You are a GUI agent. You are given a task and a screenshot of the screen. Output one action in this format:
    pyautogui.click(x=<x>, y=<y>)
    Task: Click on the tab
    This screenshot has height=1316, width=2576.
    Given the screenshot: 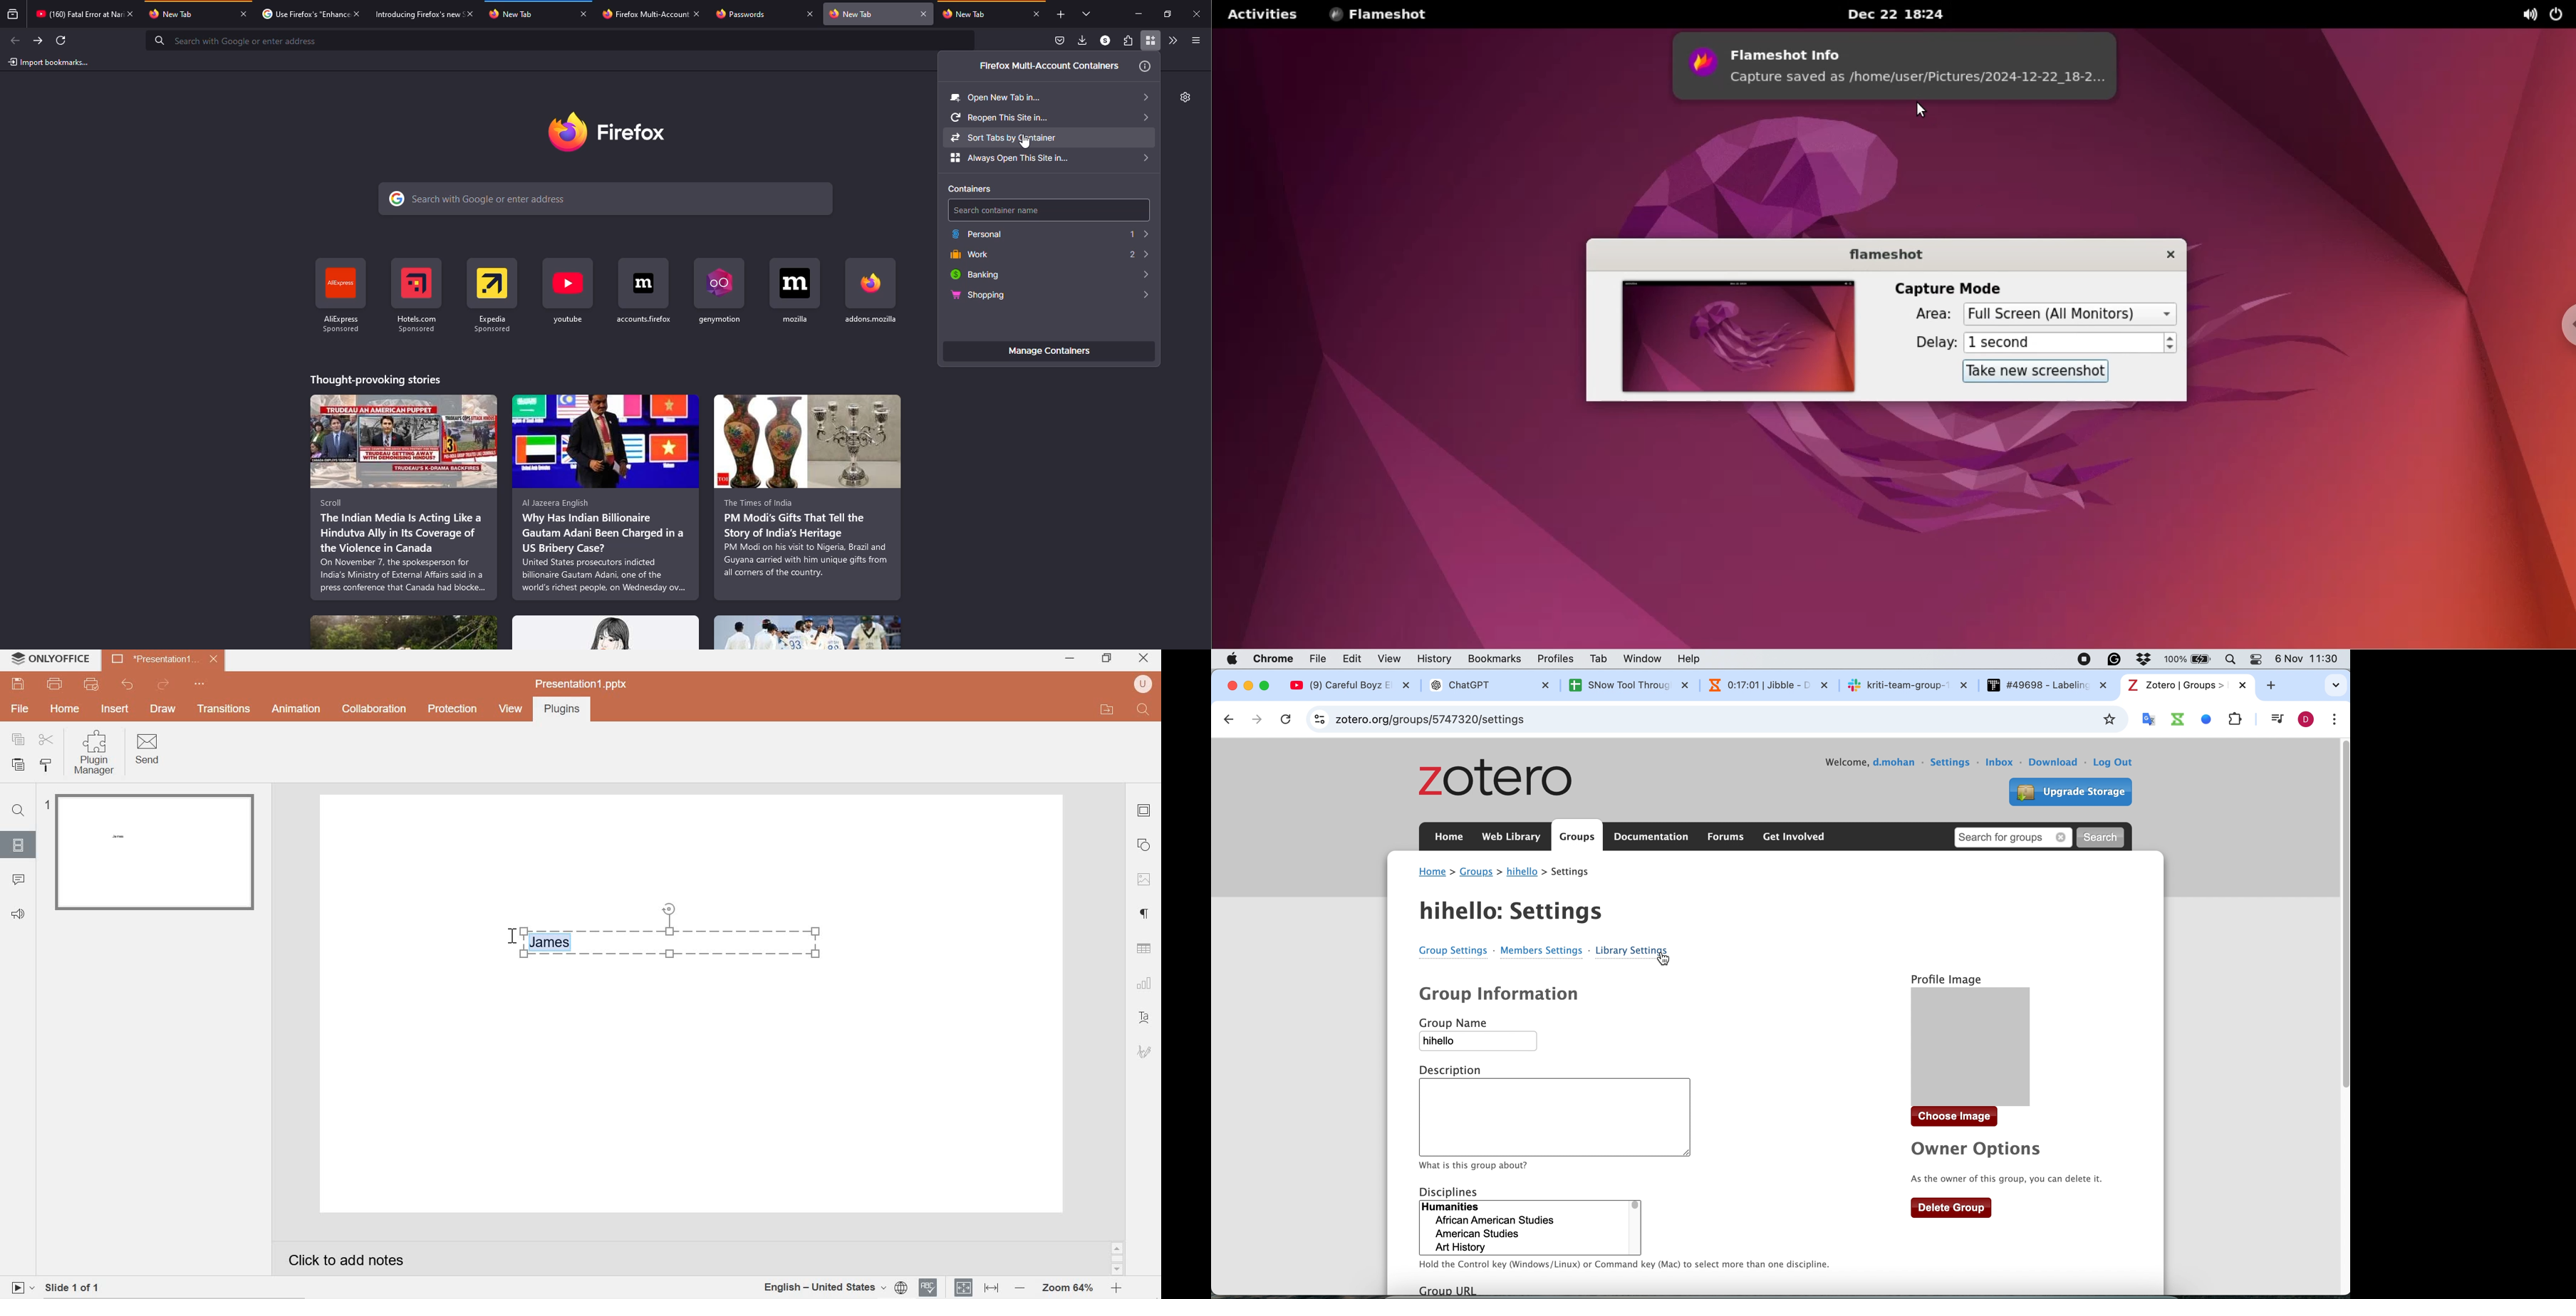 What is the action you would take?
    pyautogui.click(x=74, y=14)
    